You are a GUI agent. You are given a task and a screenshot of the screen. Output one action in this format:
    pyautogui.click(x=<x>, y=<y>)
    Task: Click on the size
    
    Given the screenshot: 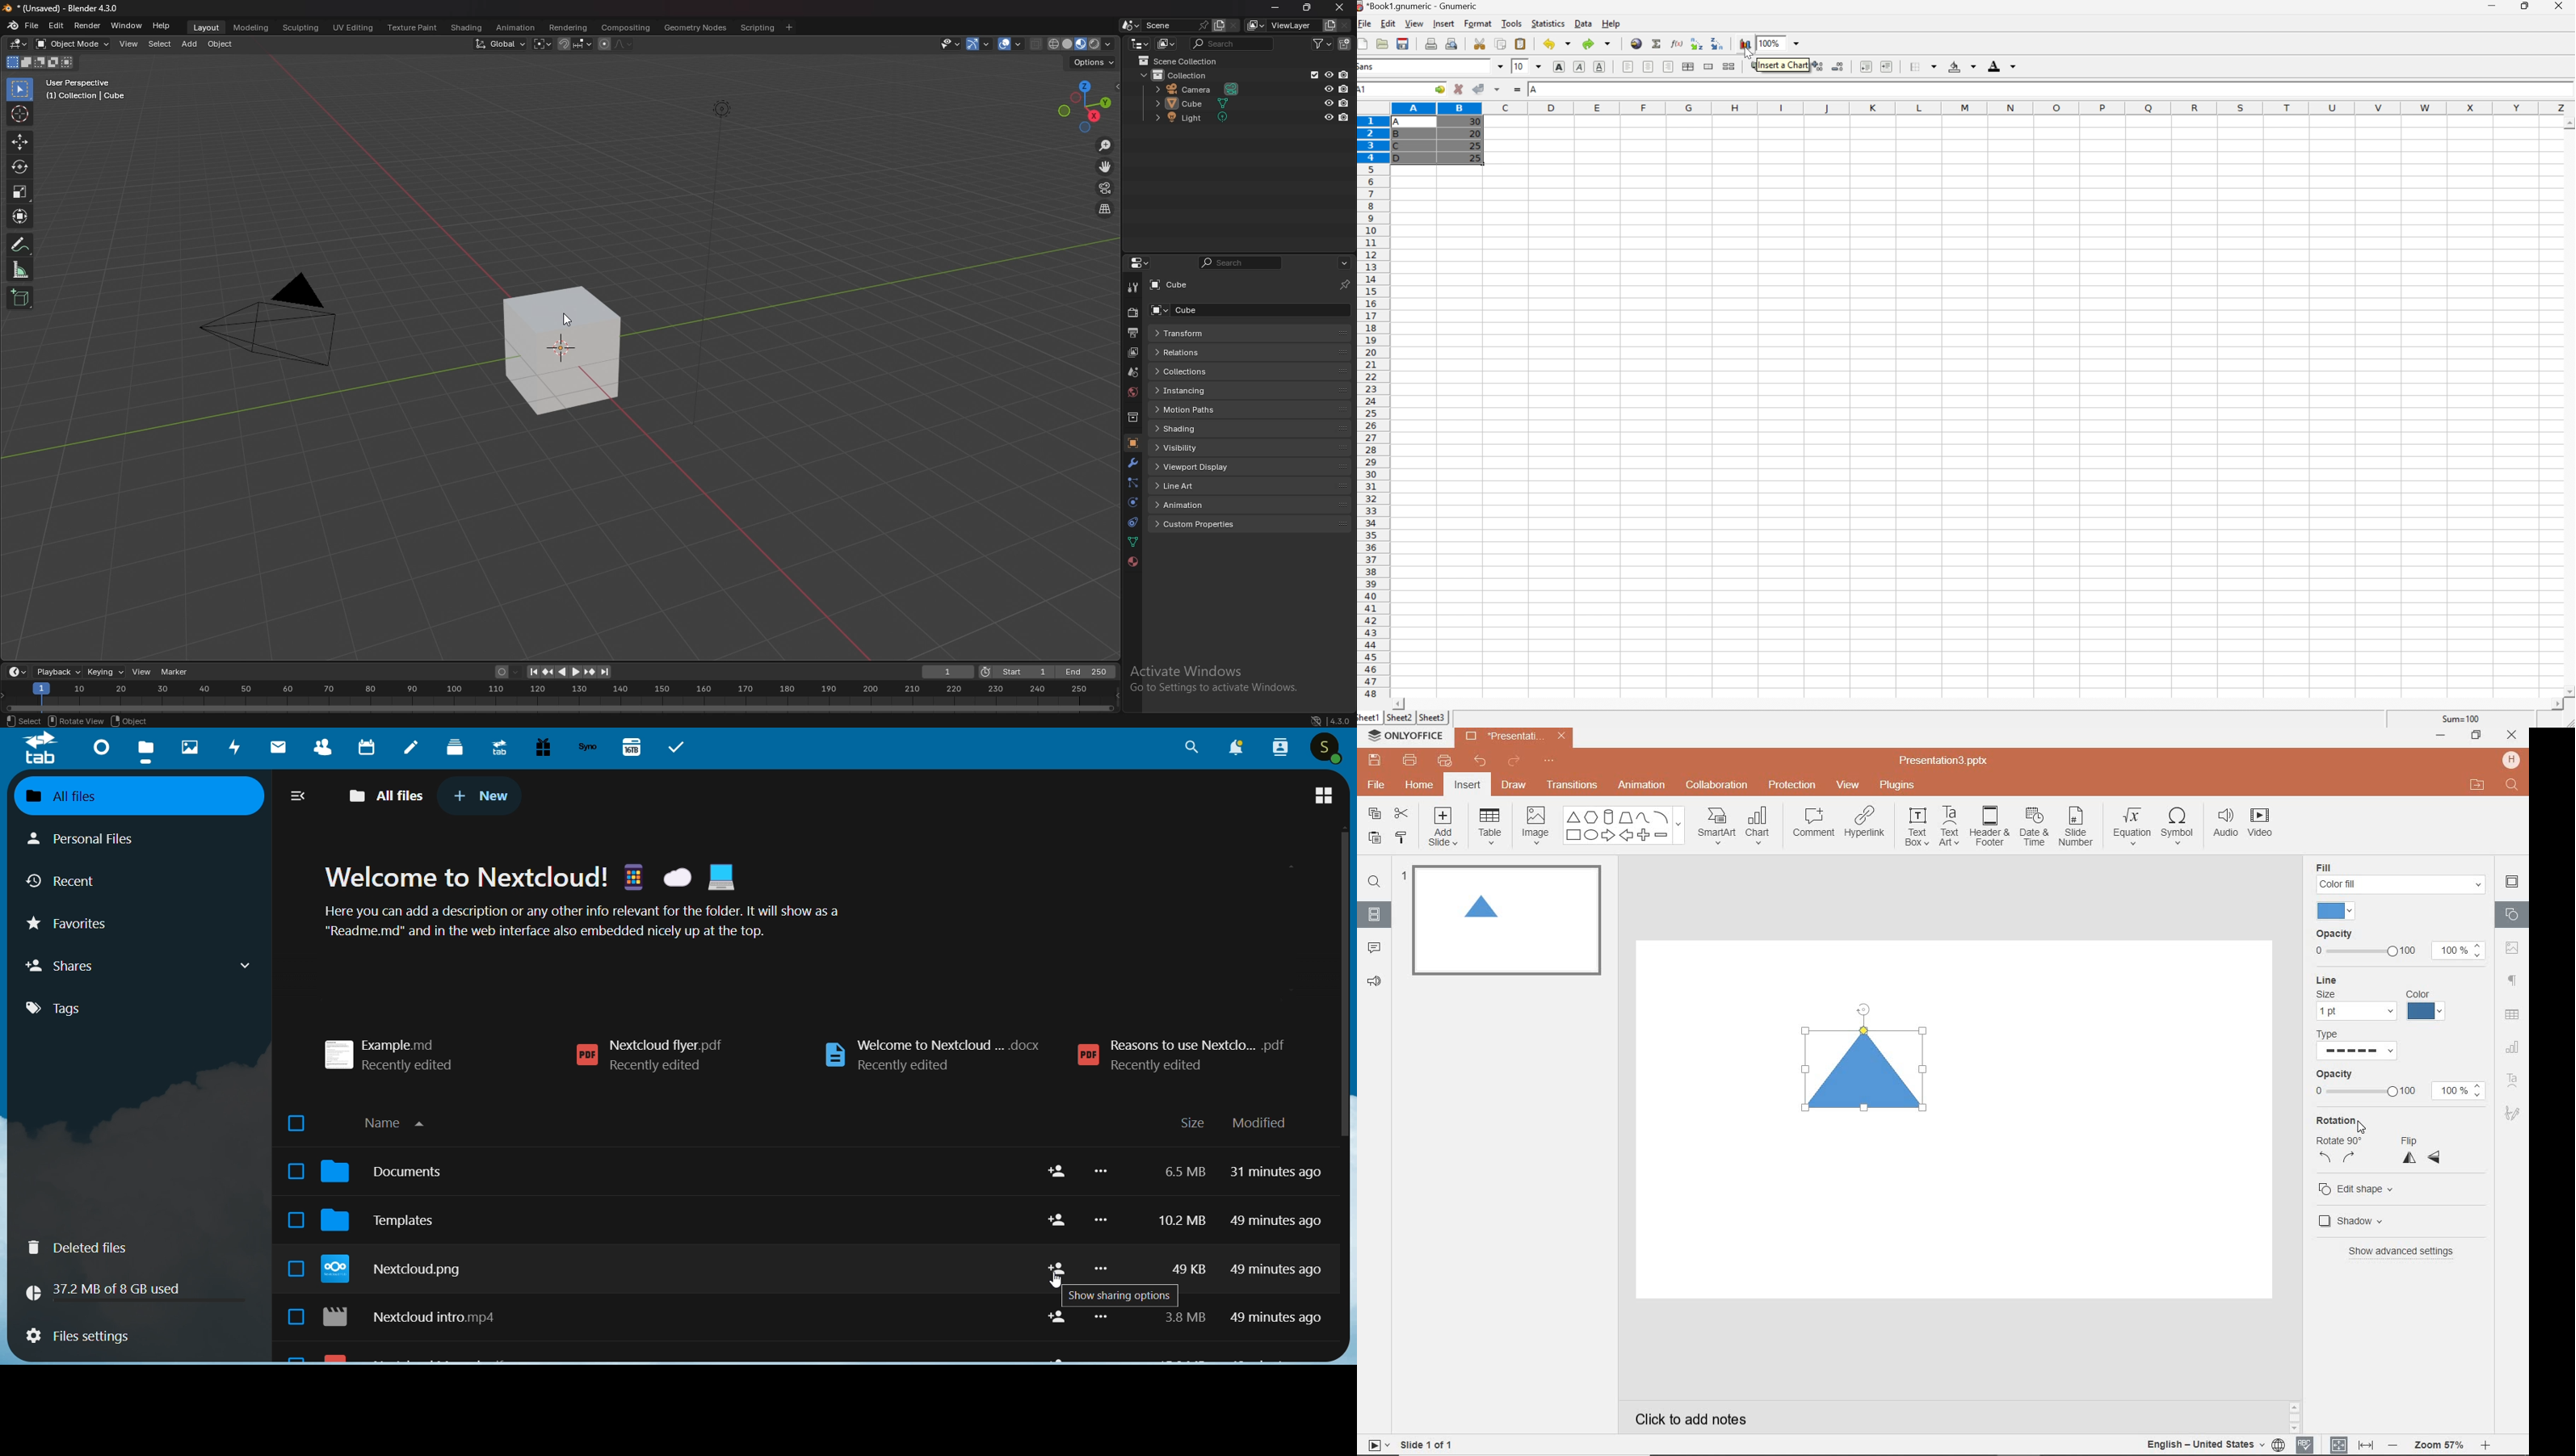 What is the action you would take?
    pyautogui.click(x=1188, y=1121)
    